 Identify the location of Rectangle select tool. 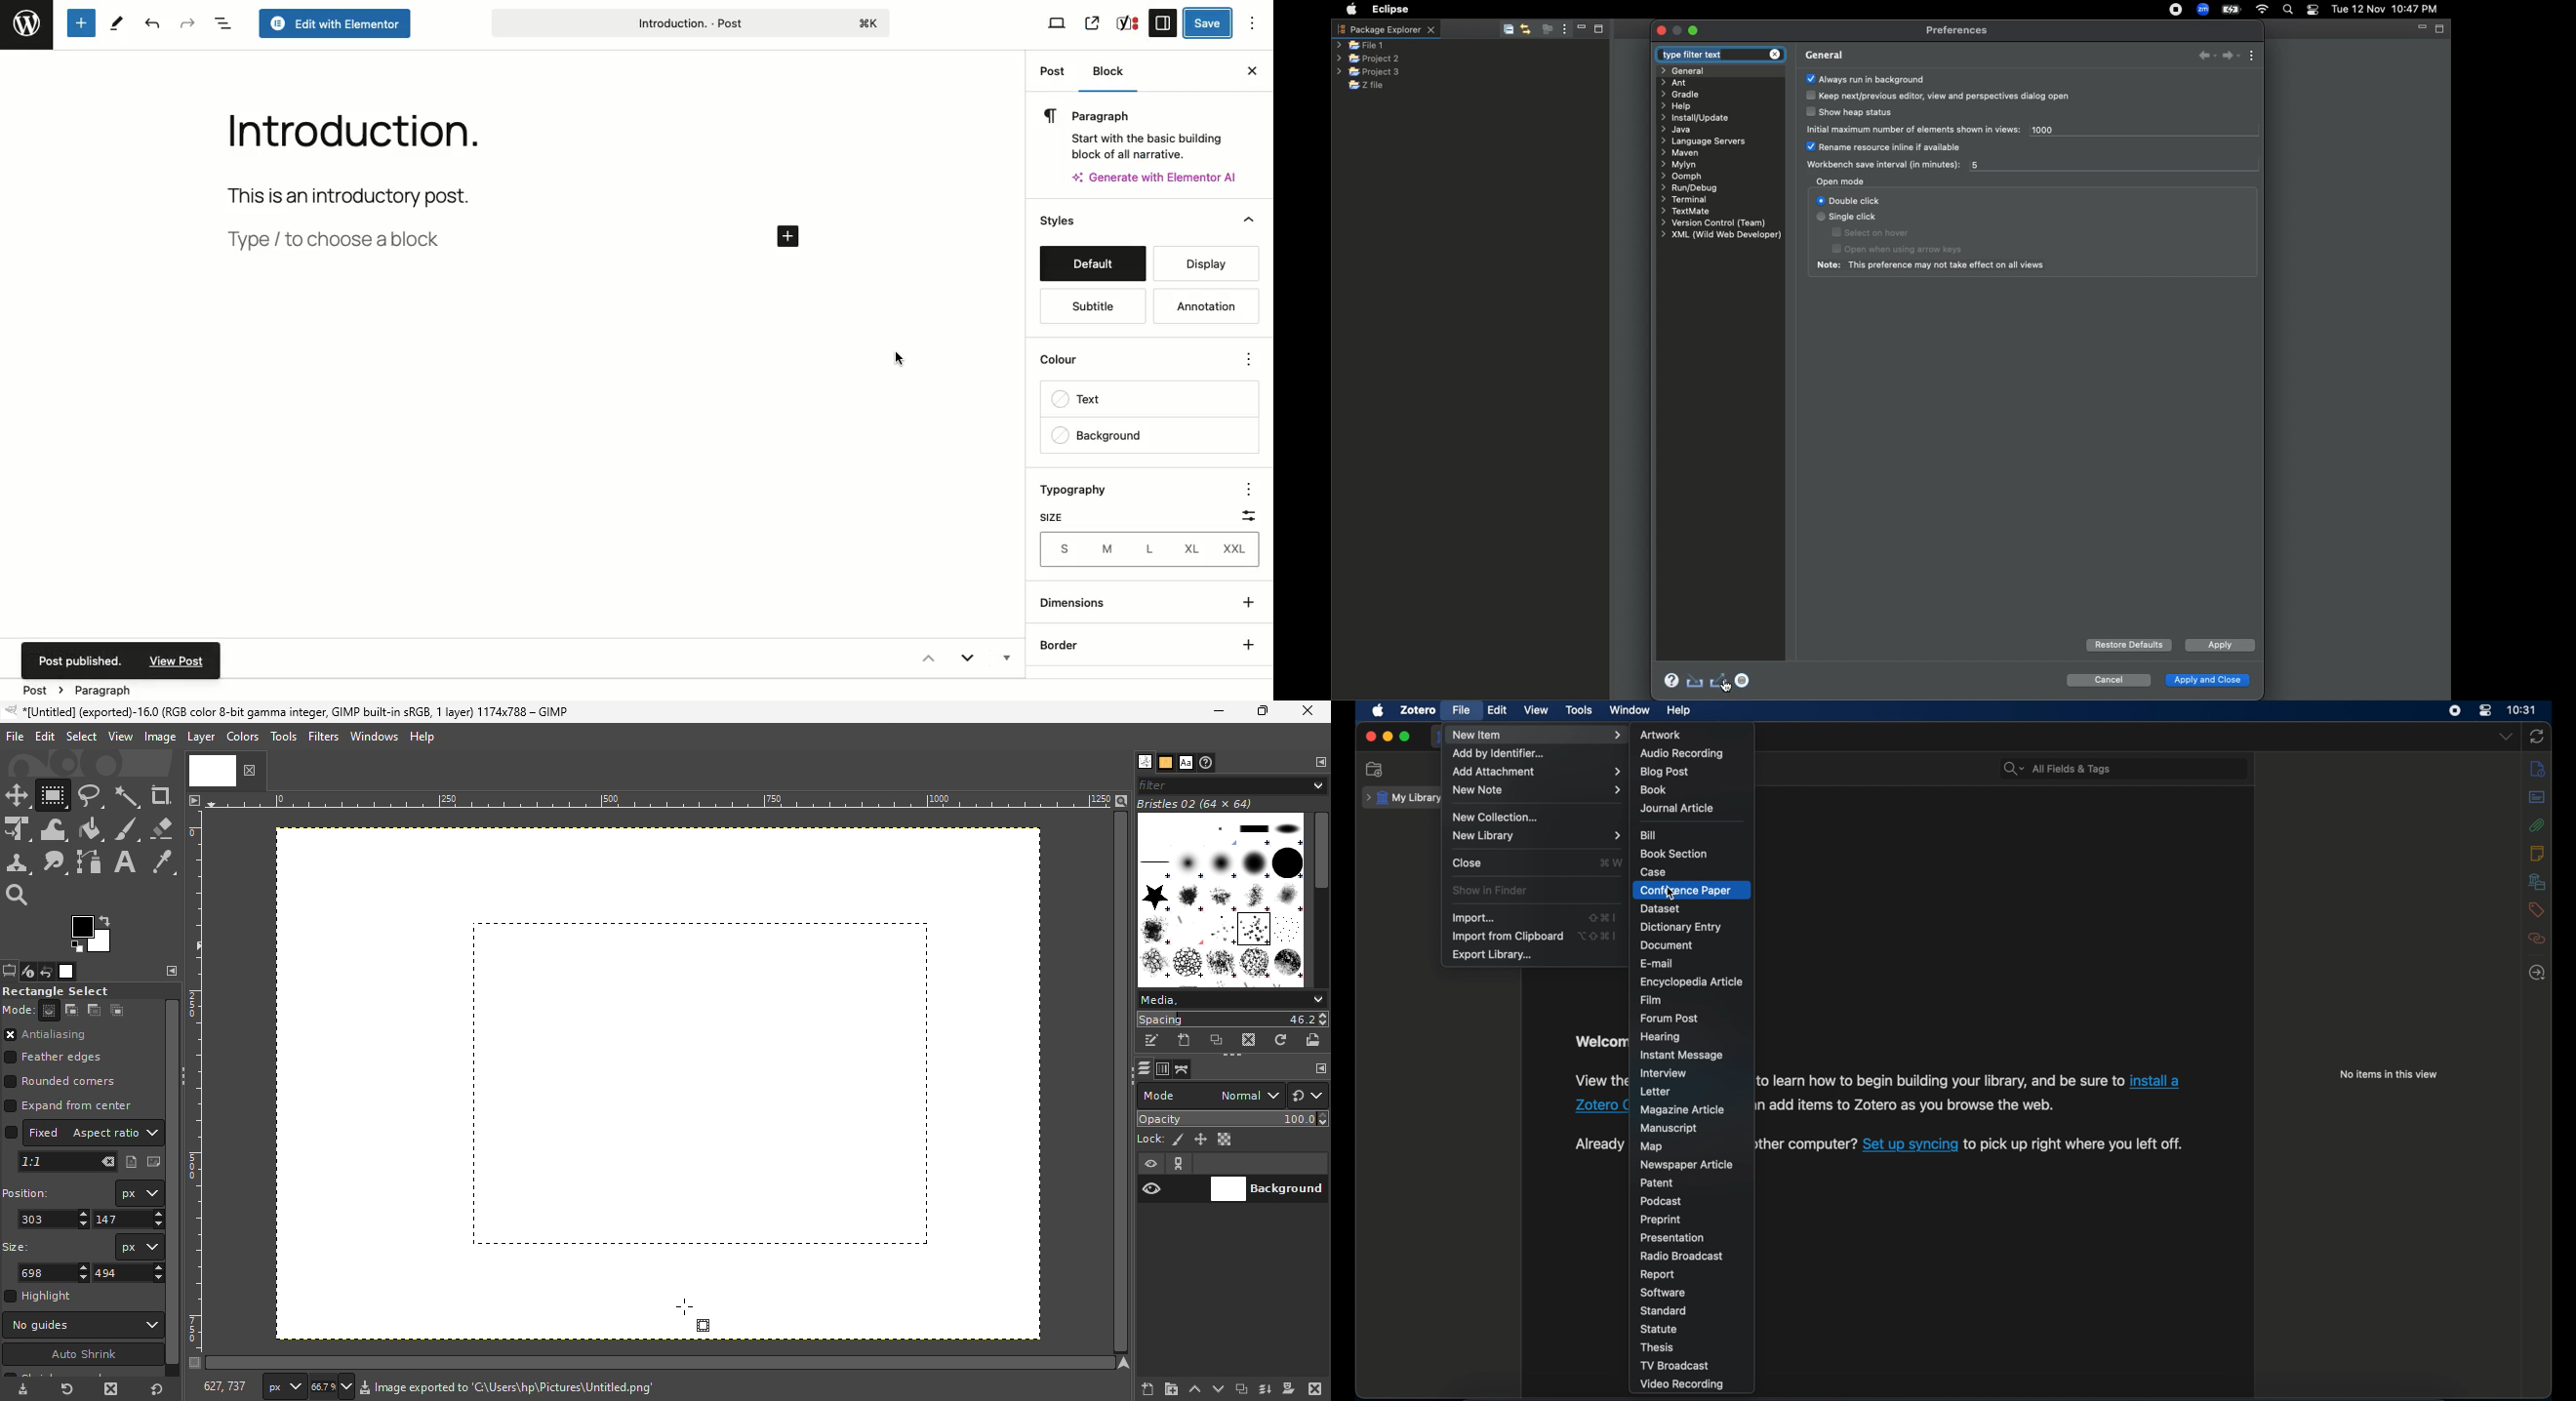
(55, 795).